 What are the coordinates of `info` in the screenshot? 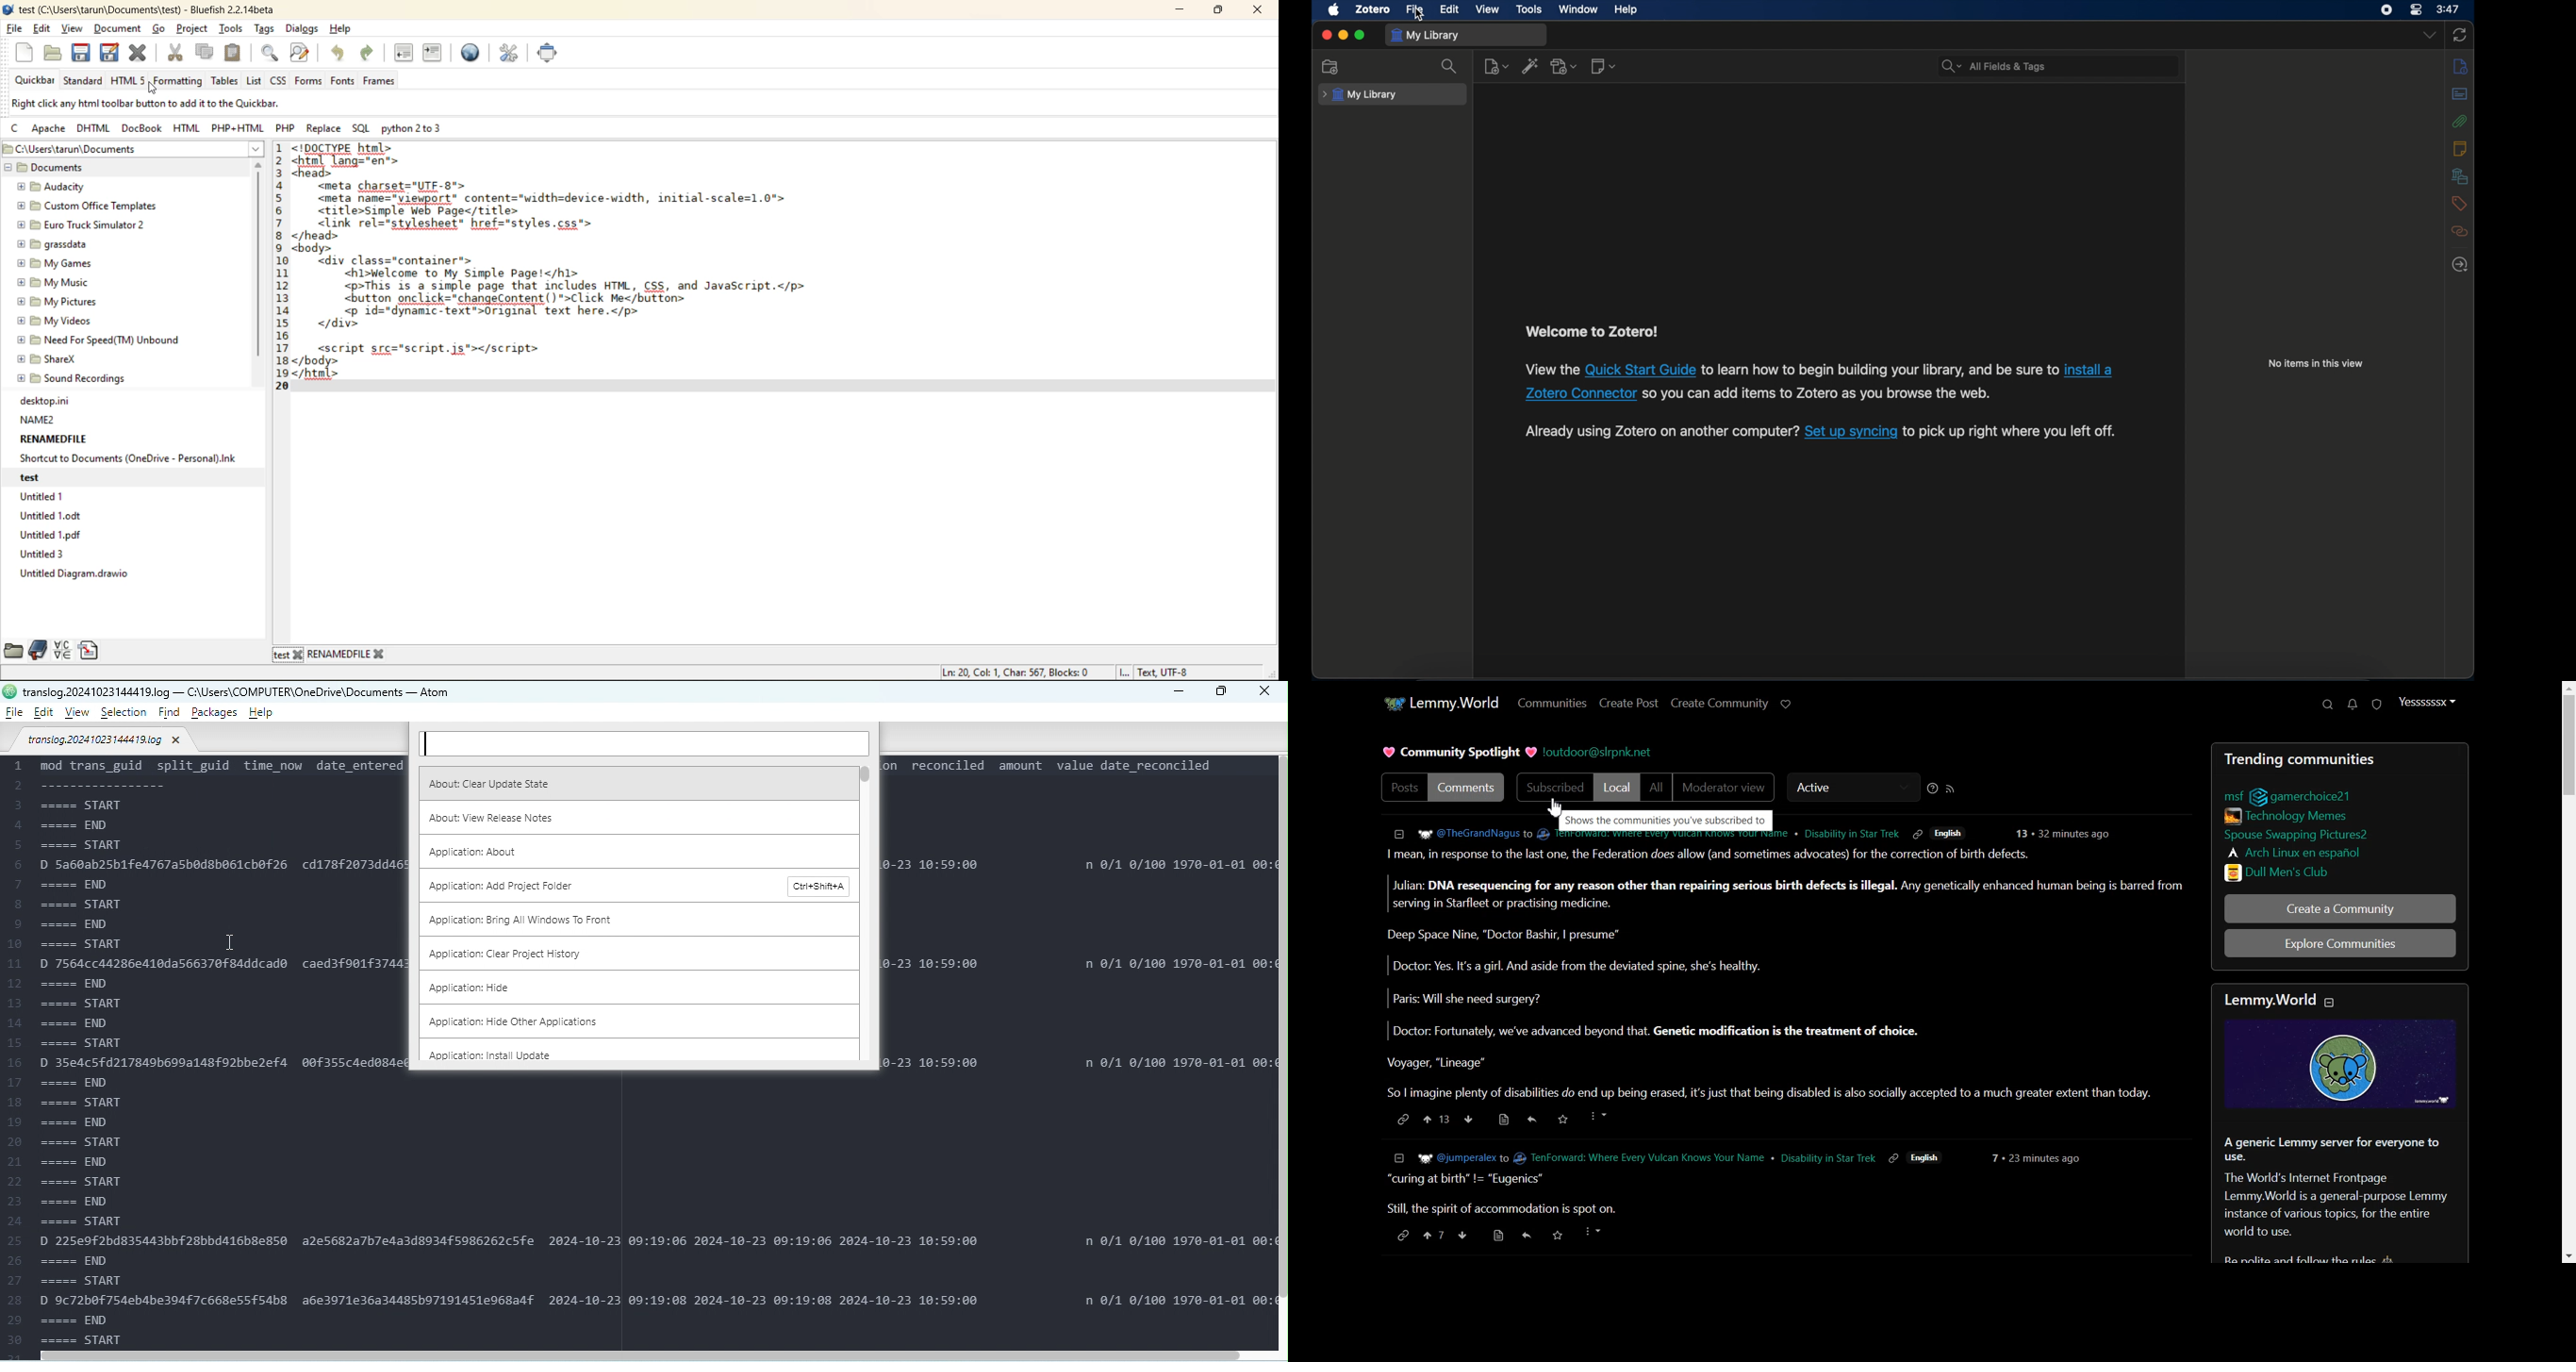 It's located at (2464, 67).